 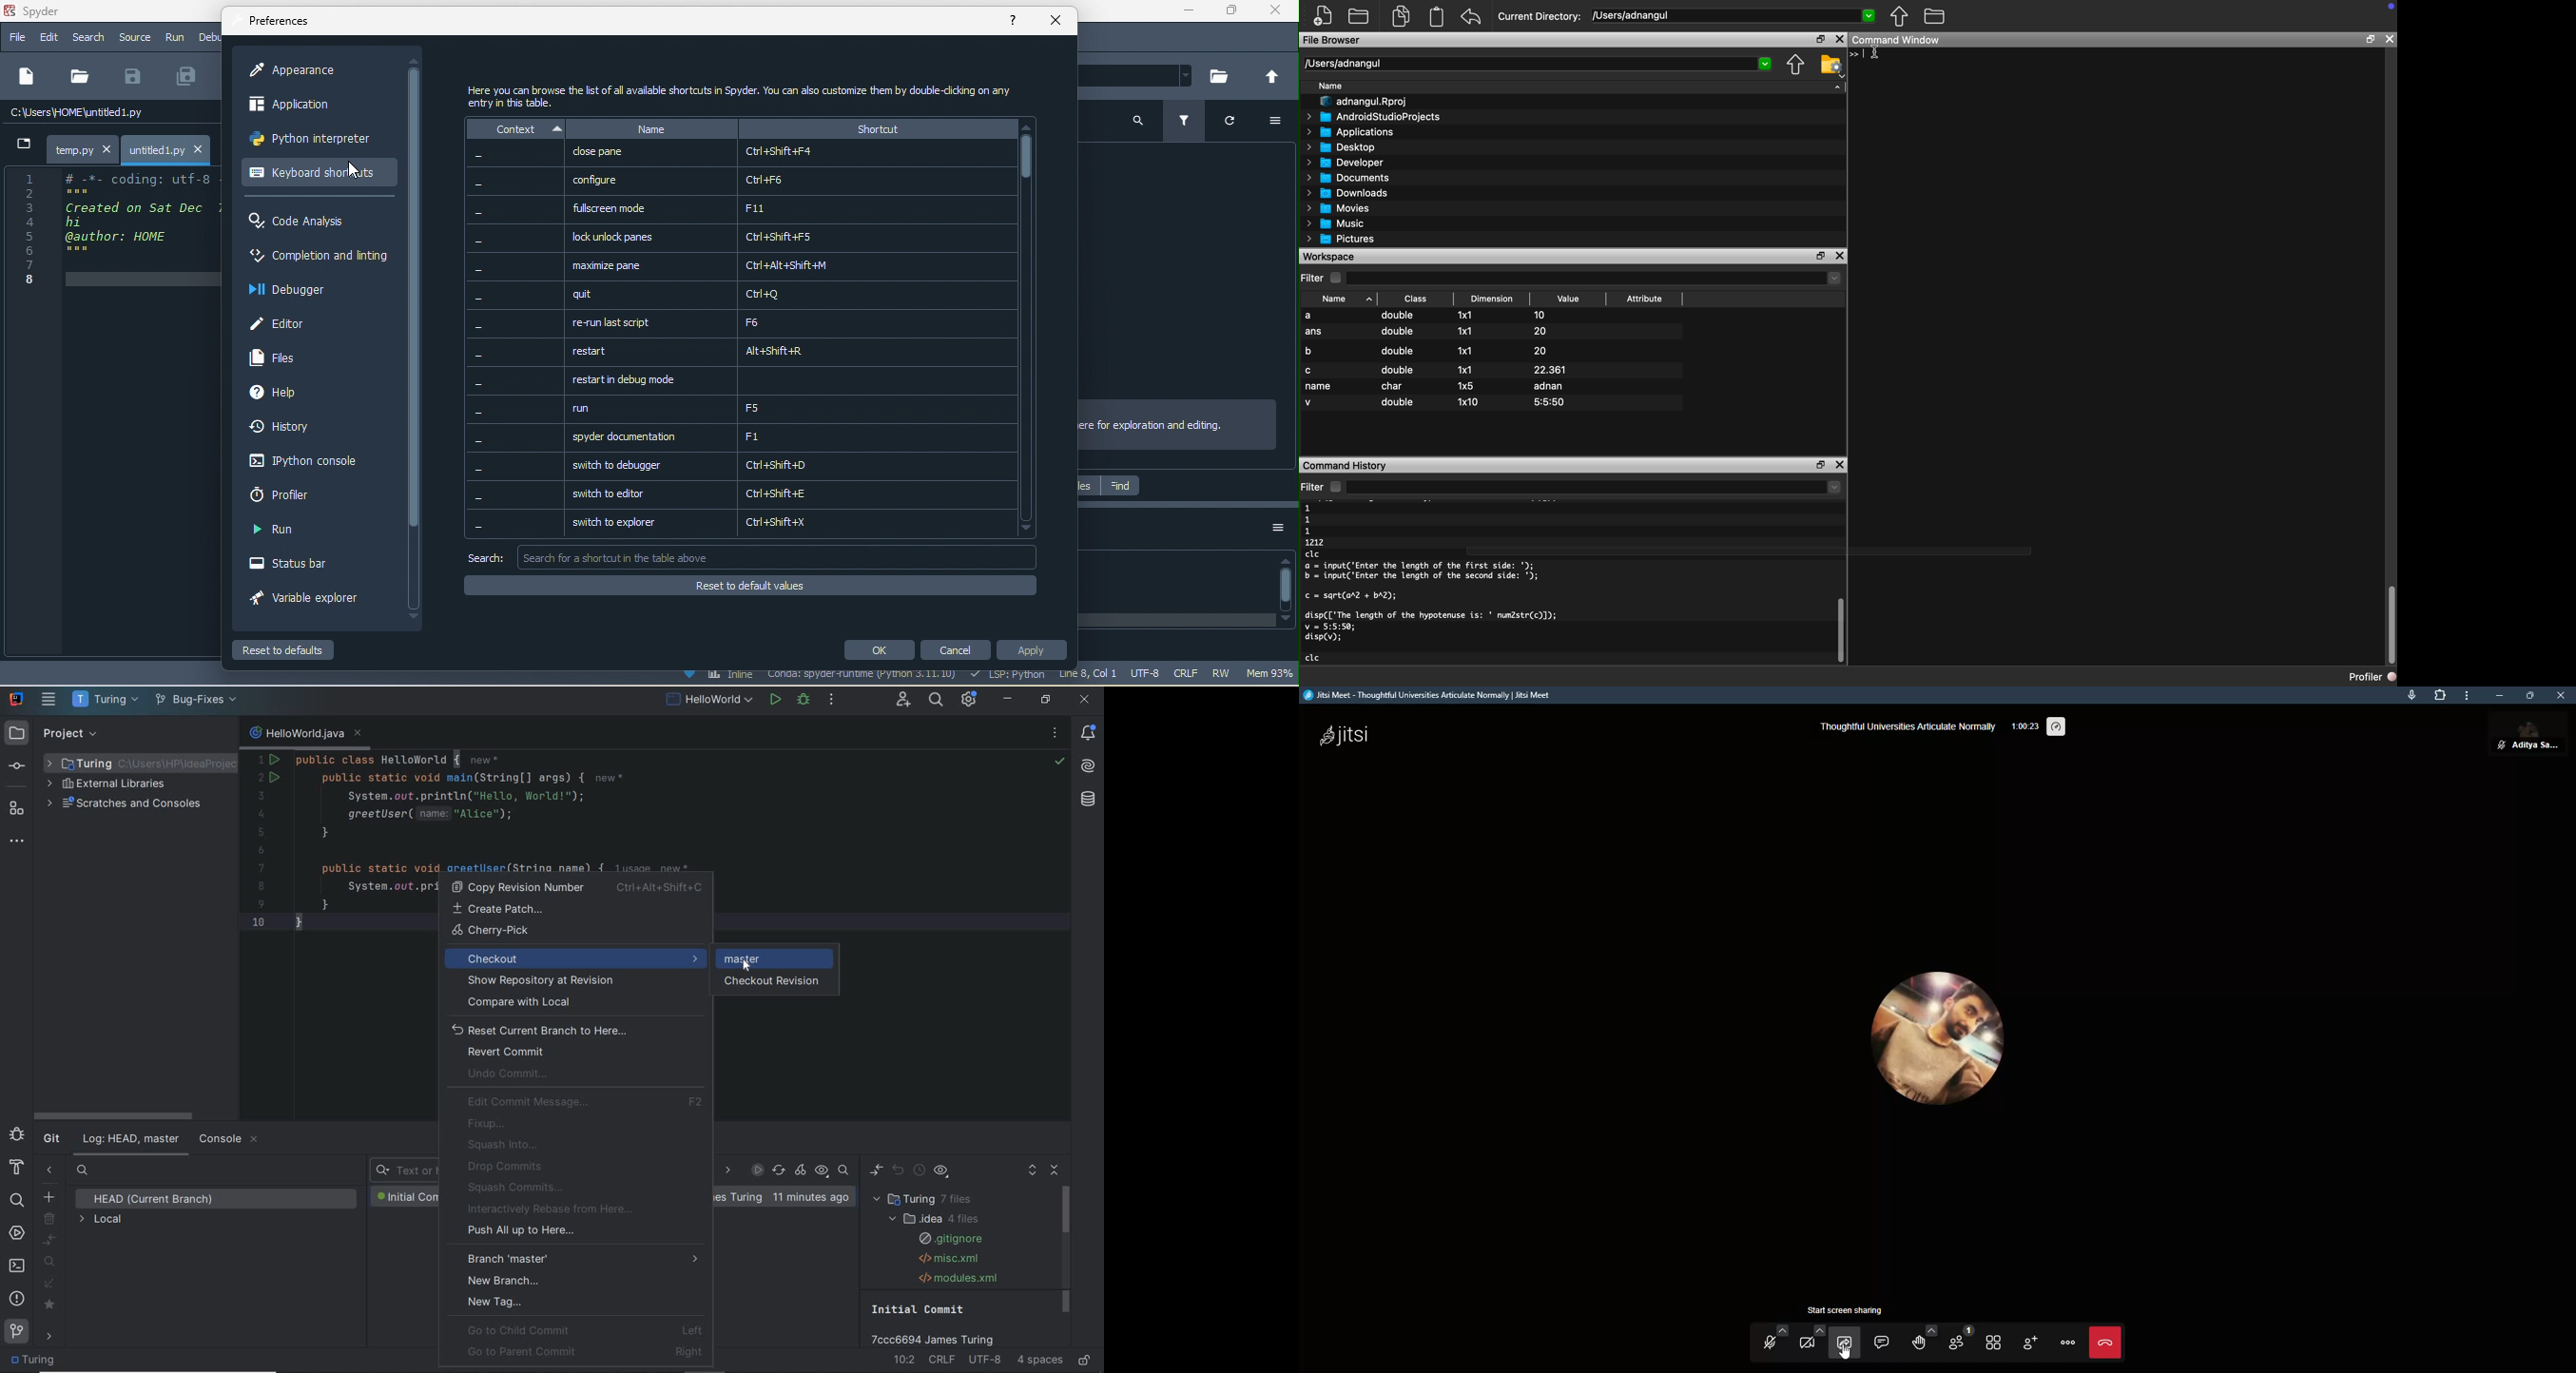 I want to click on temp.py tab, so click(x=81, y=146).